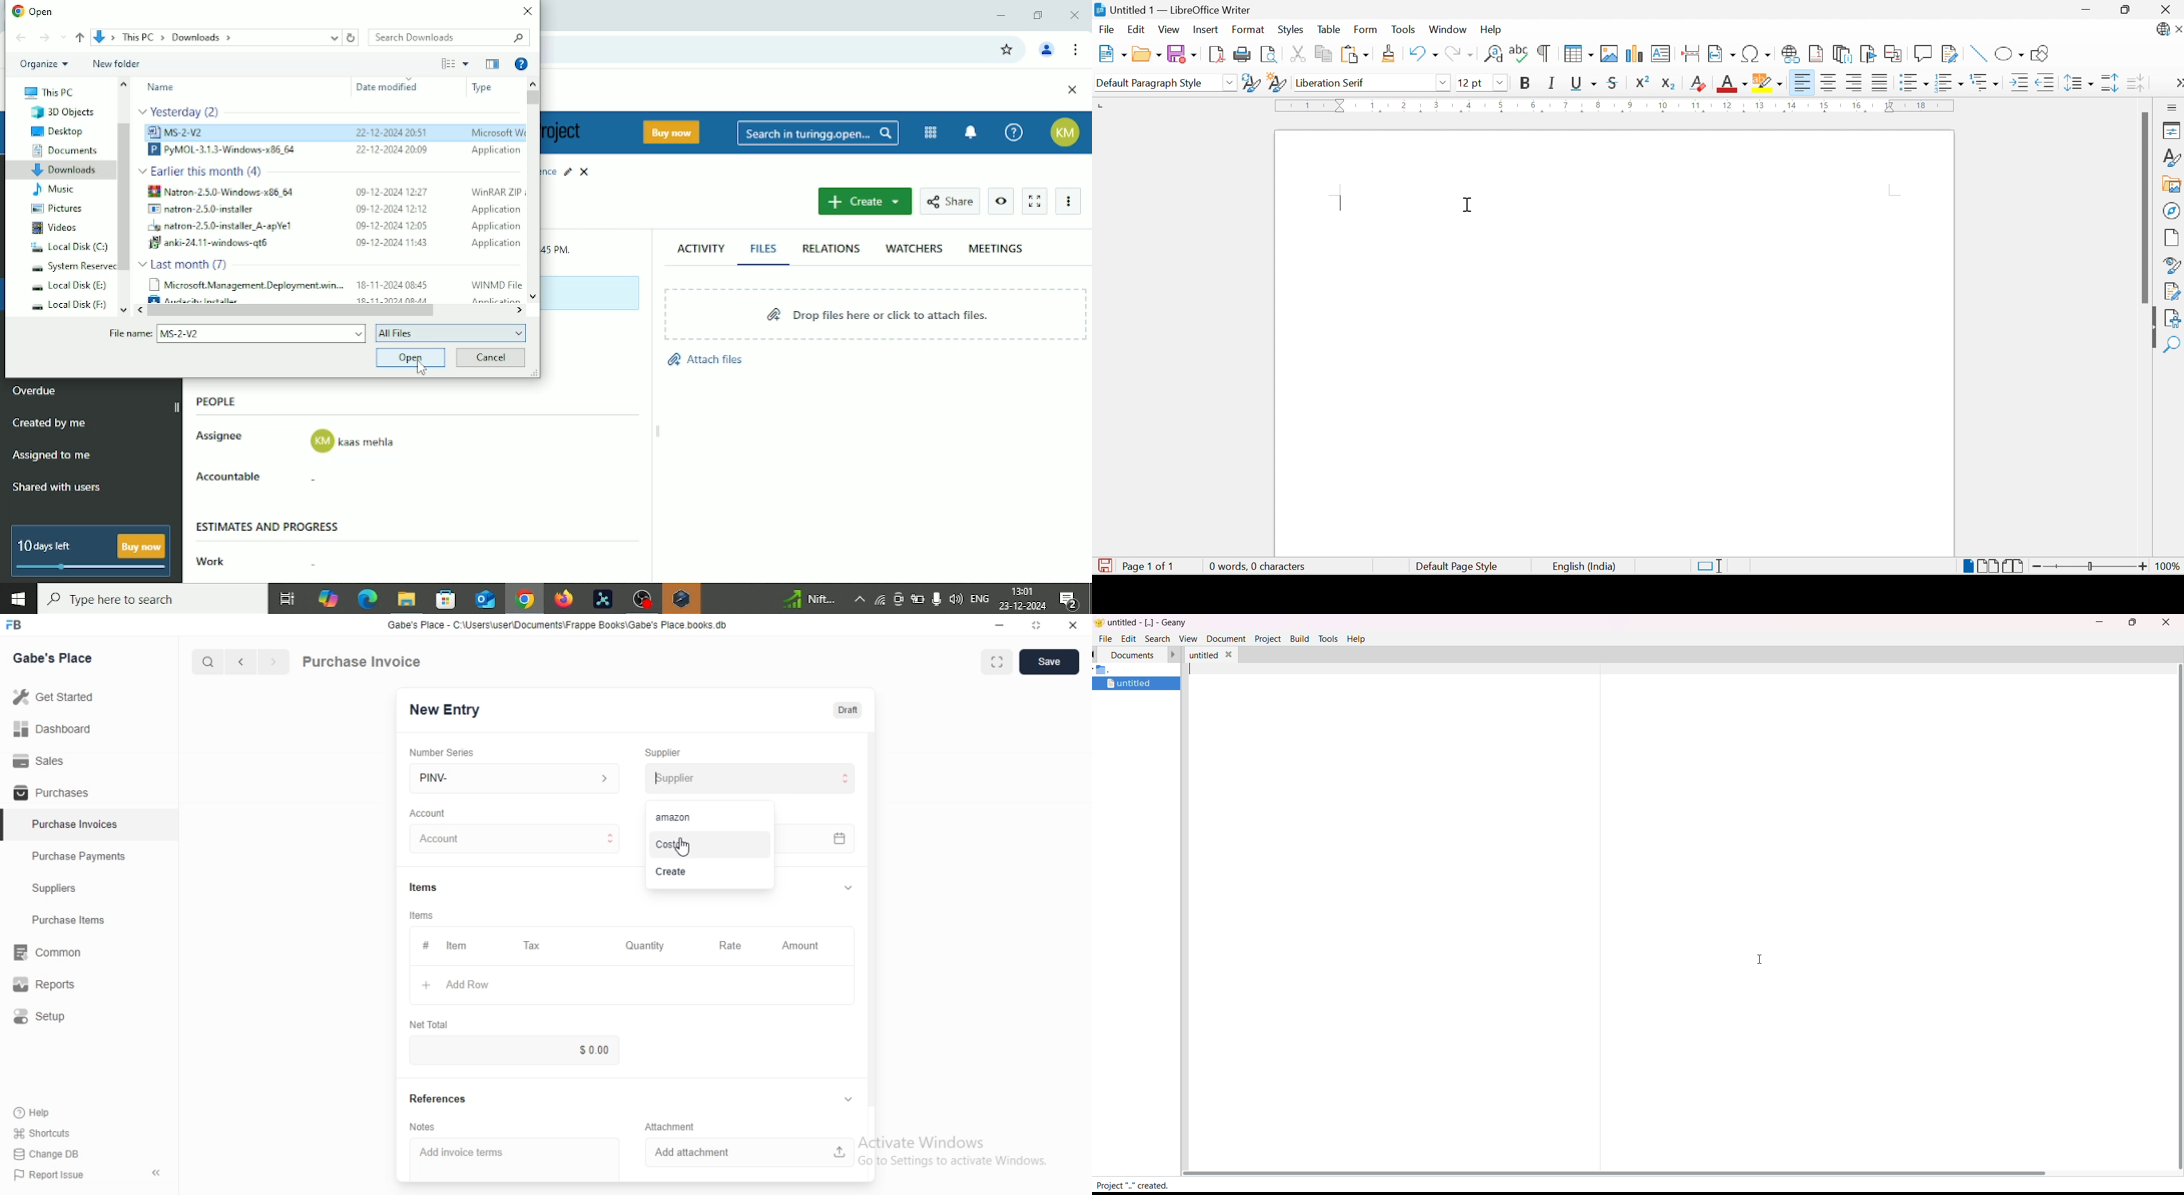  What do you see at coordinates (42, 1114) in the screenshot?
I see `Help` at bounding box center [42, 1114].